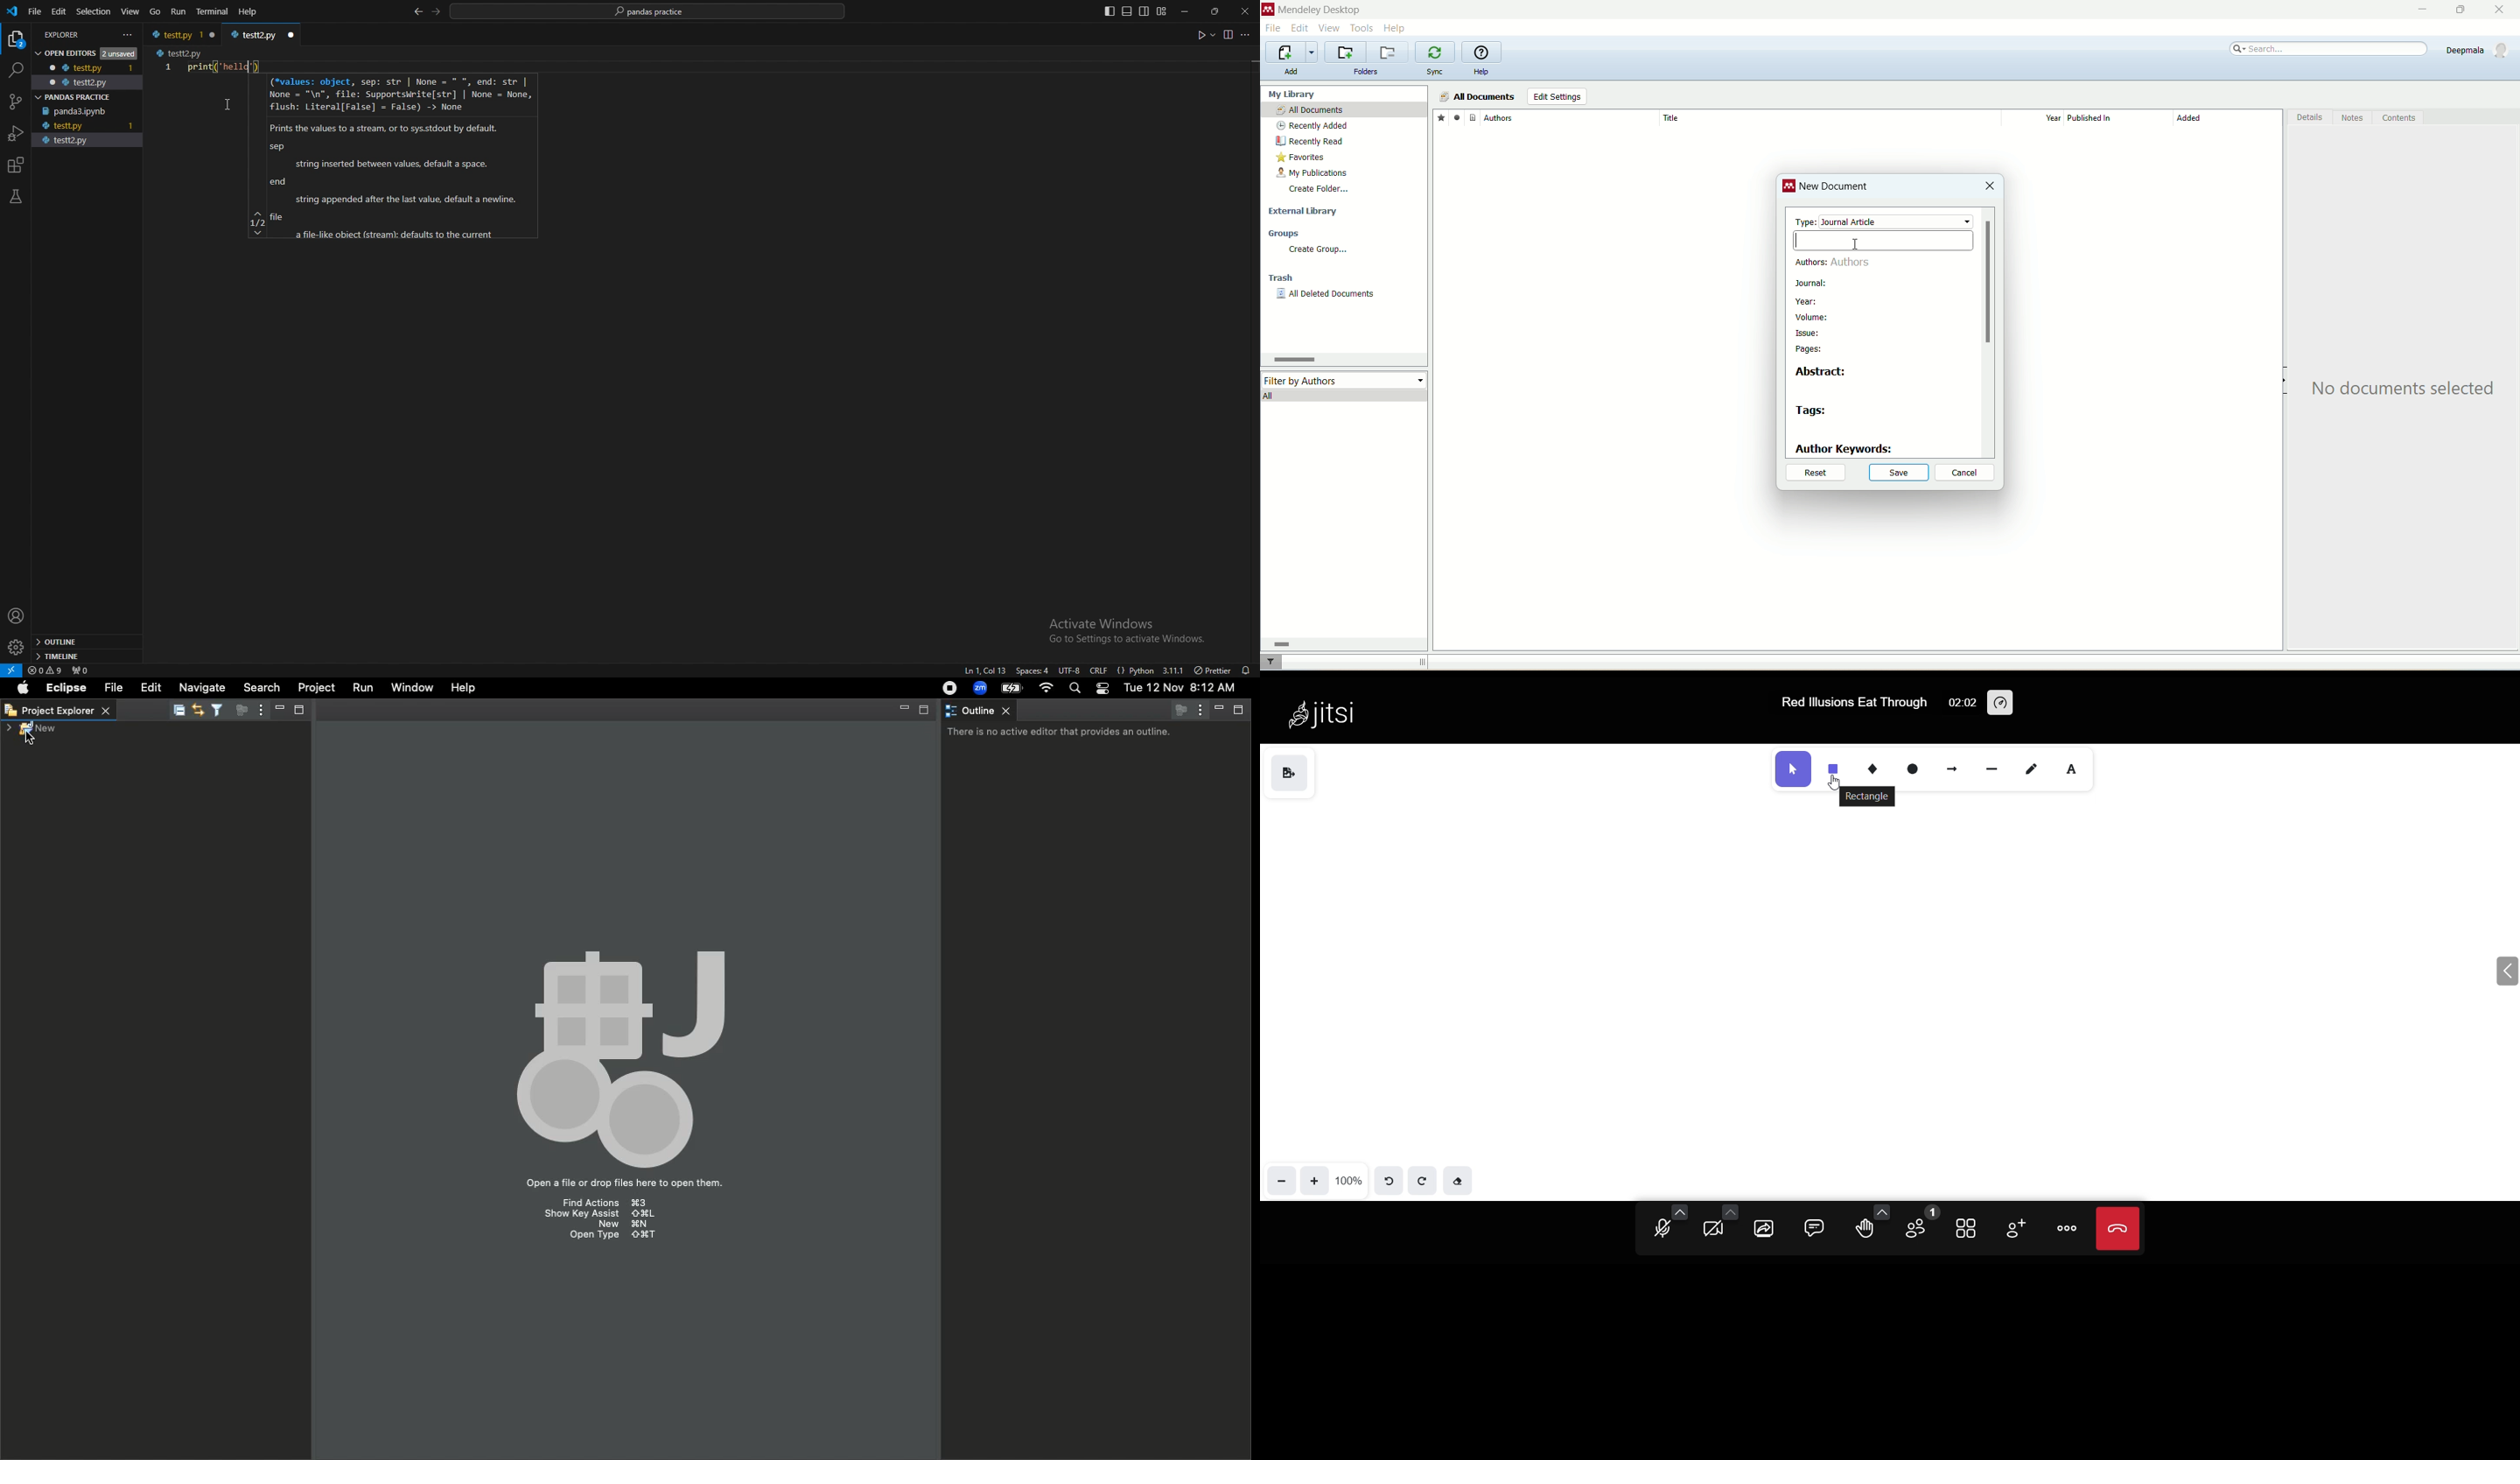 The width and height of the screenshot is (2520, 1484). What do you see at coordinates (1838, 264) in the screenshot?
I see `authors` at bounding box center [1838, 264].